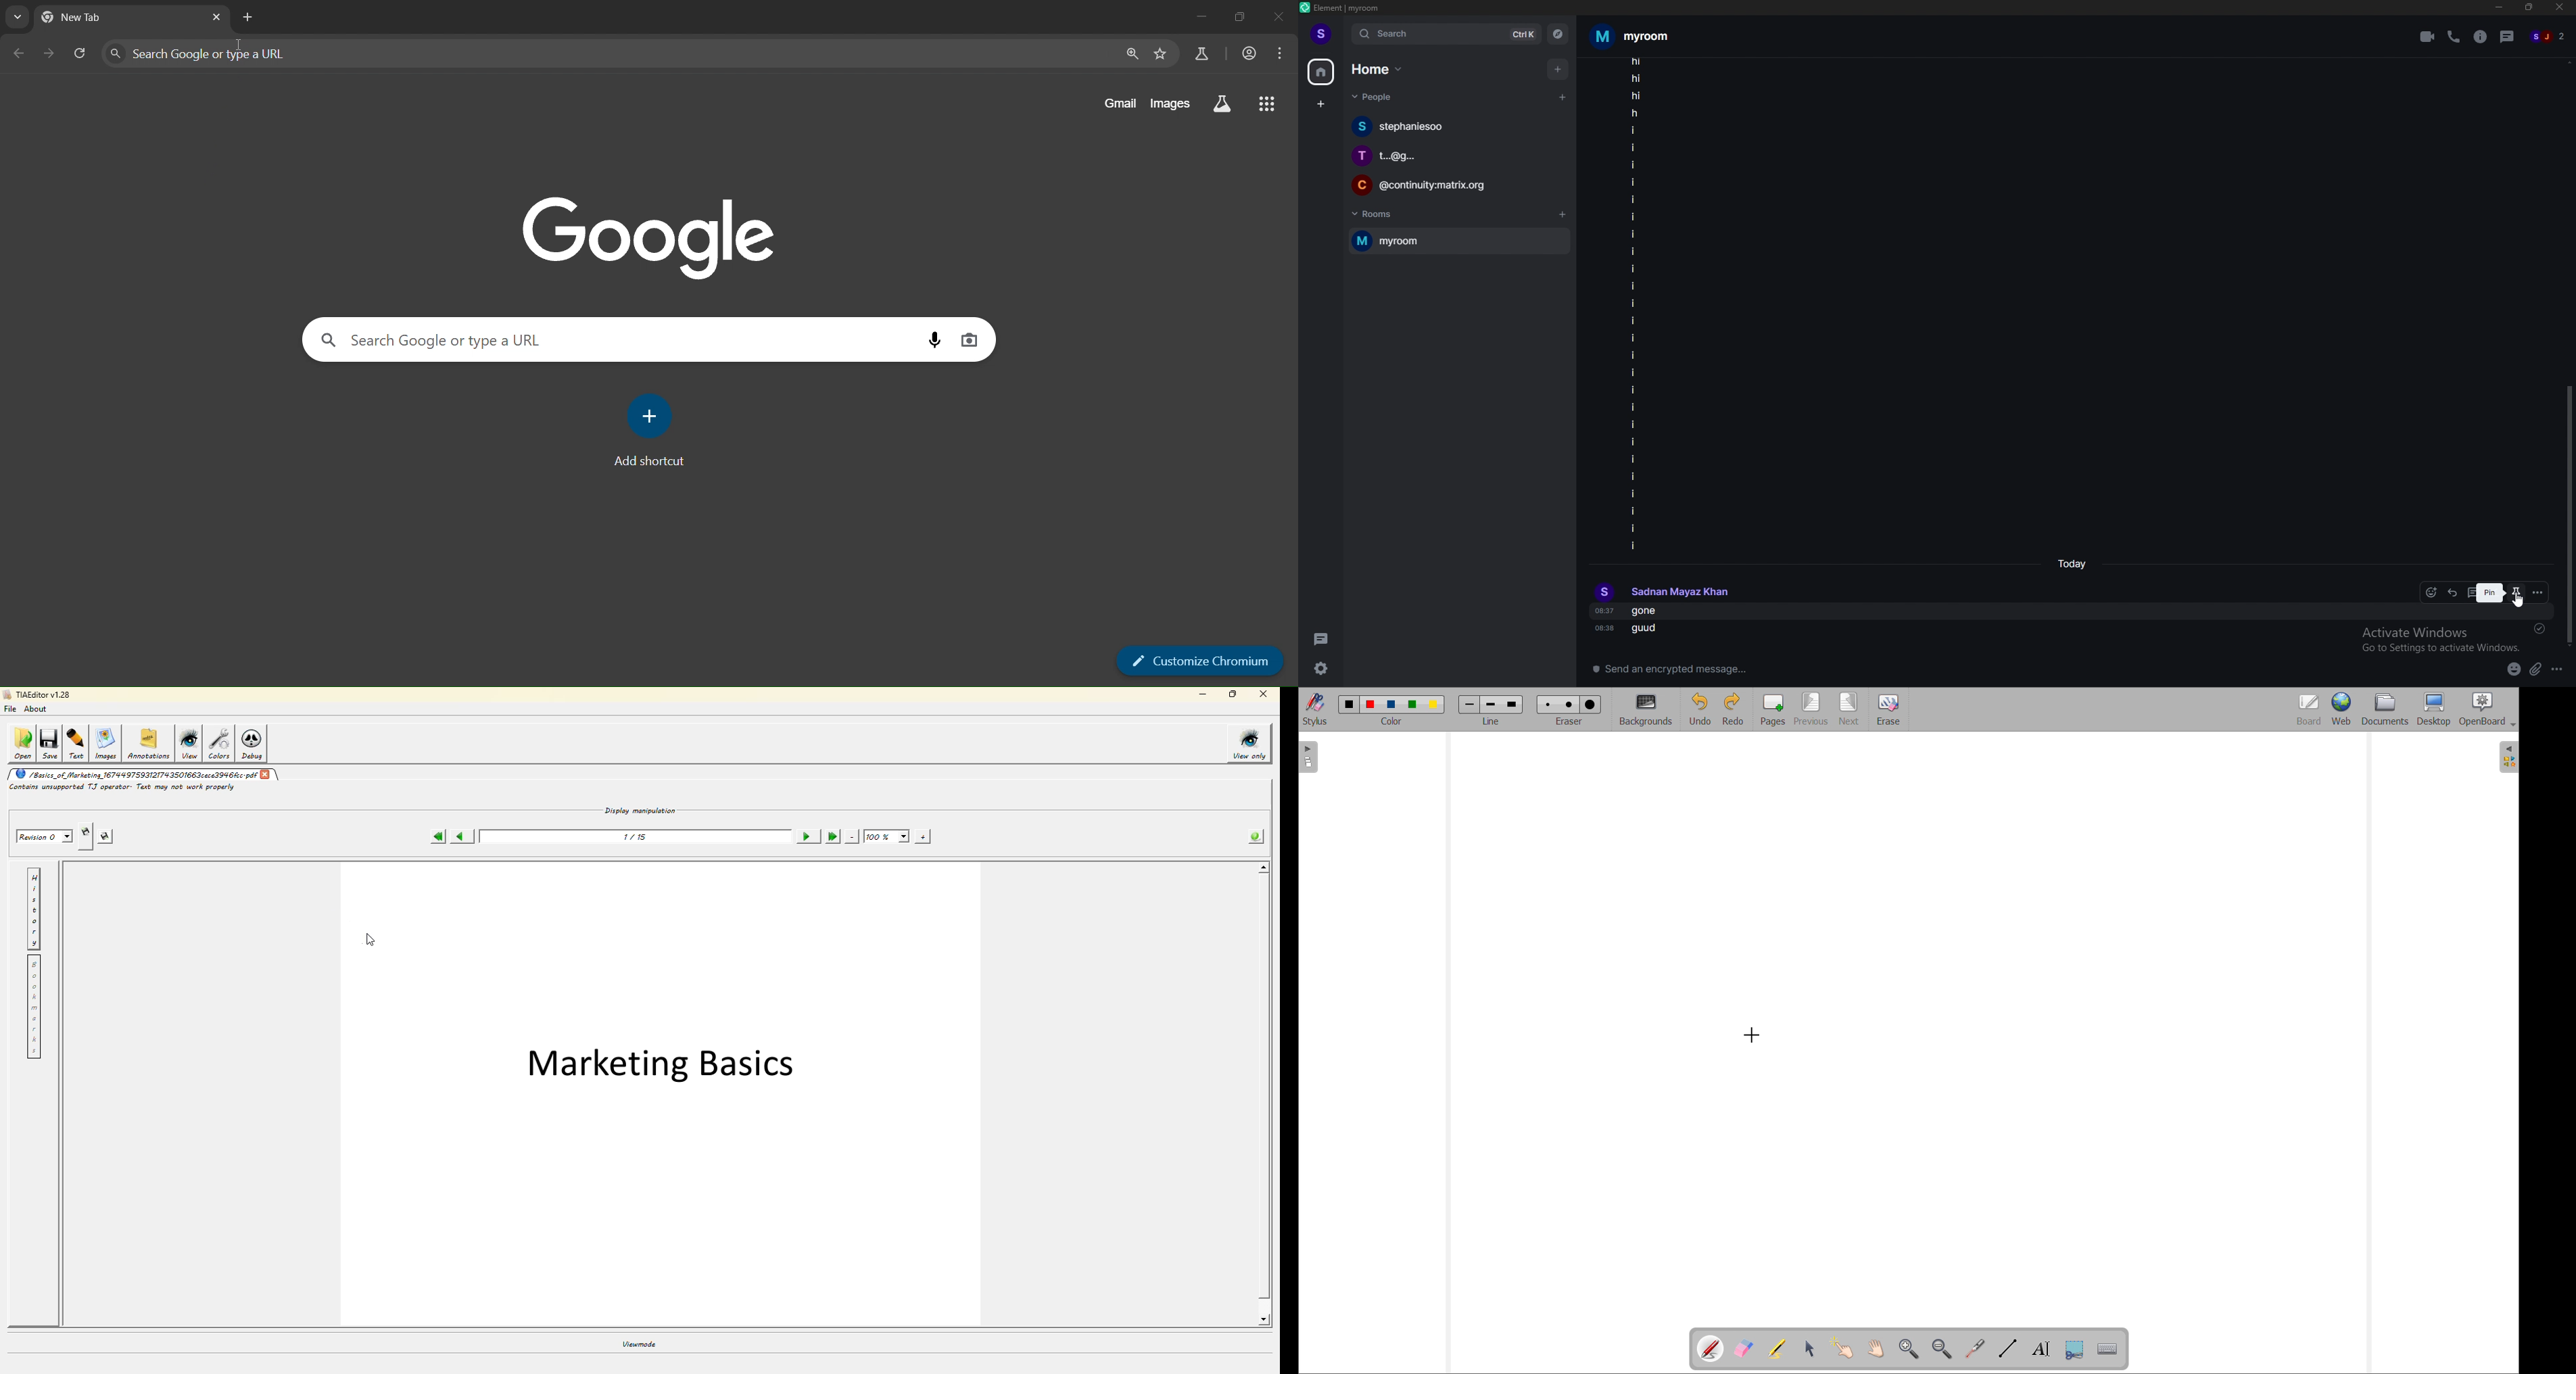 This screenshot has height=1400, width=2576. Describe the element at coordinates (1734, 709) in the screenshot. I see `redo` at that location.